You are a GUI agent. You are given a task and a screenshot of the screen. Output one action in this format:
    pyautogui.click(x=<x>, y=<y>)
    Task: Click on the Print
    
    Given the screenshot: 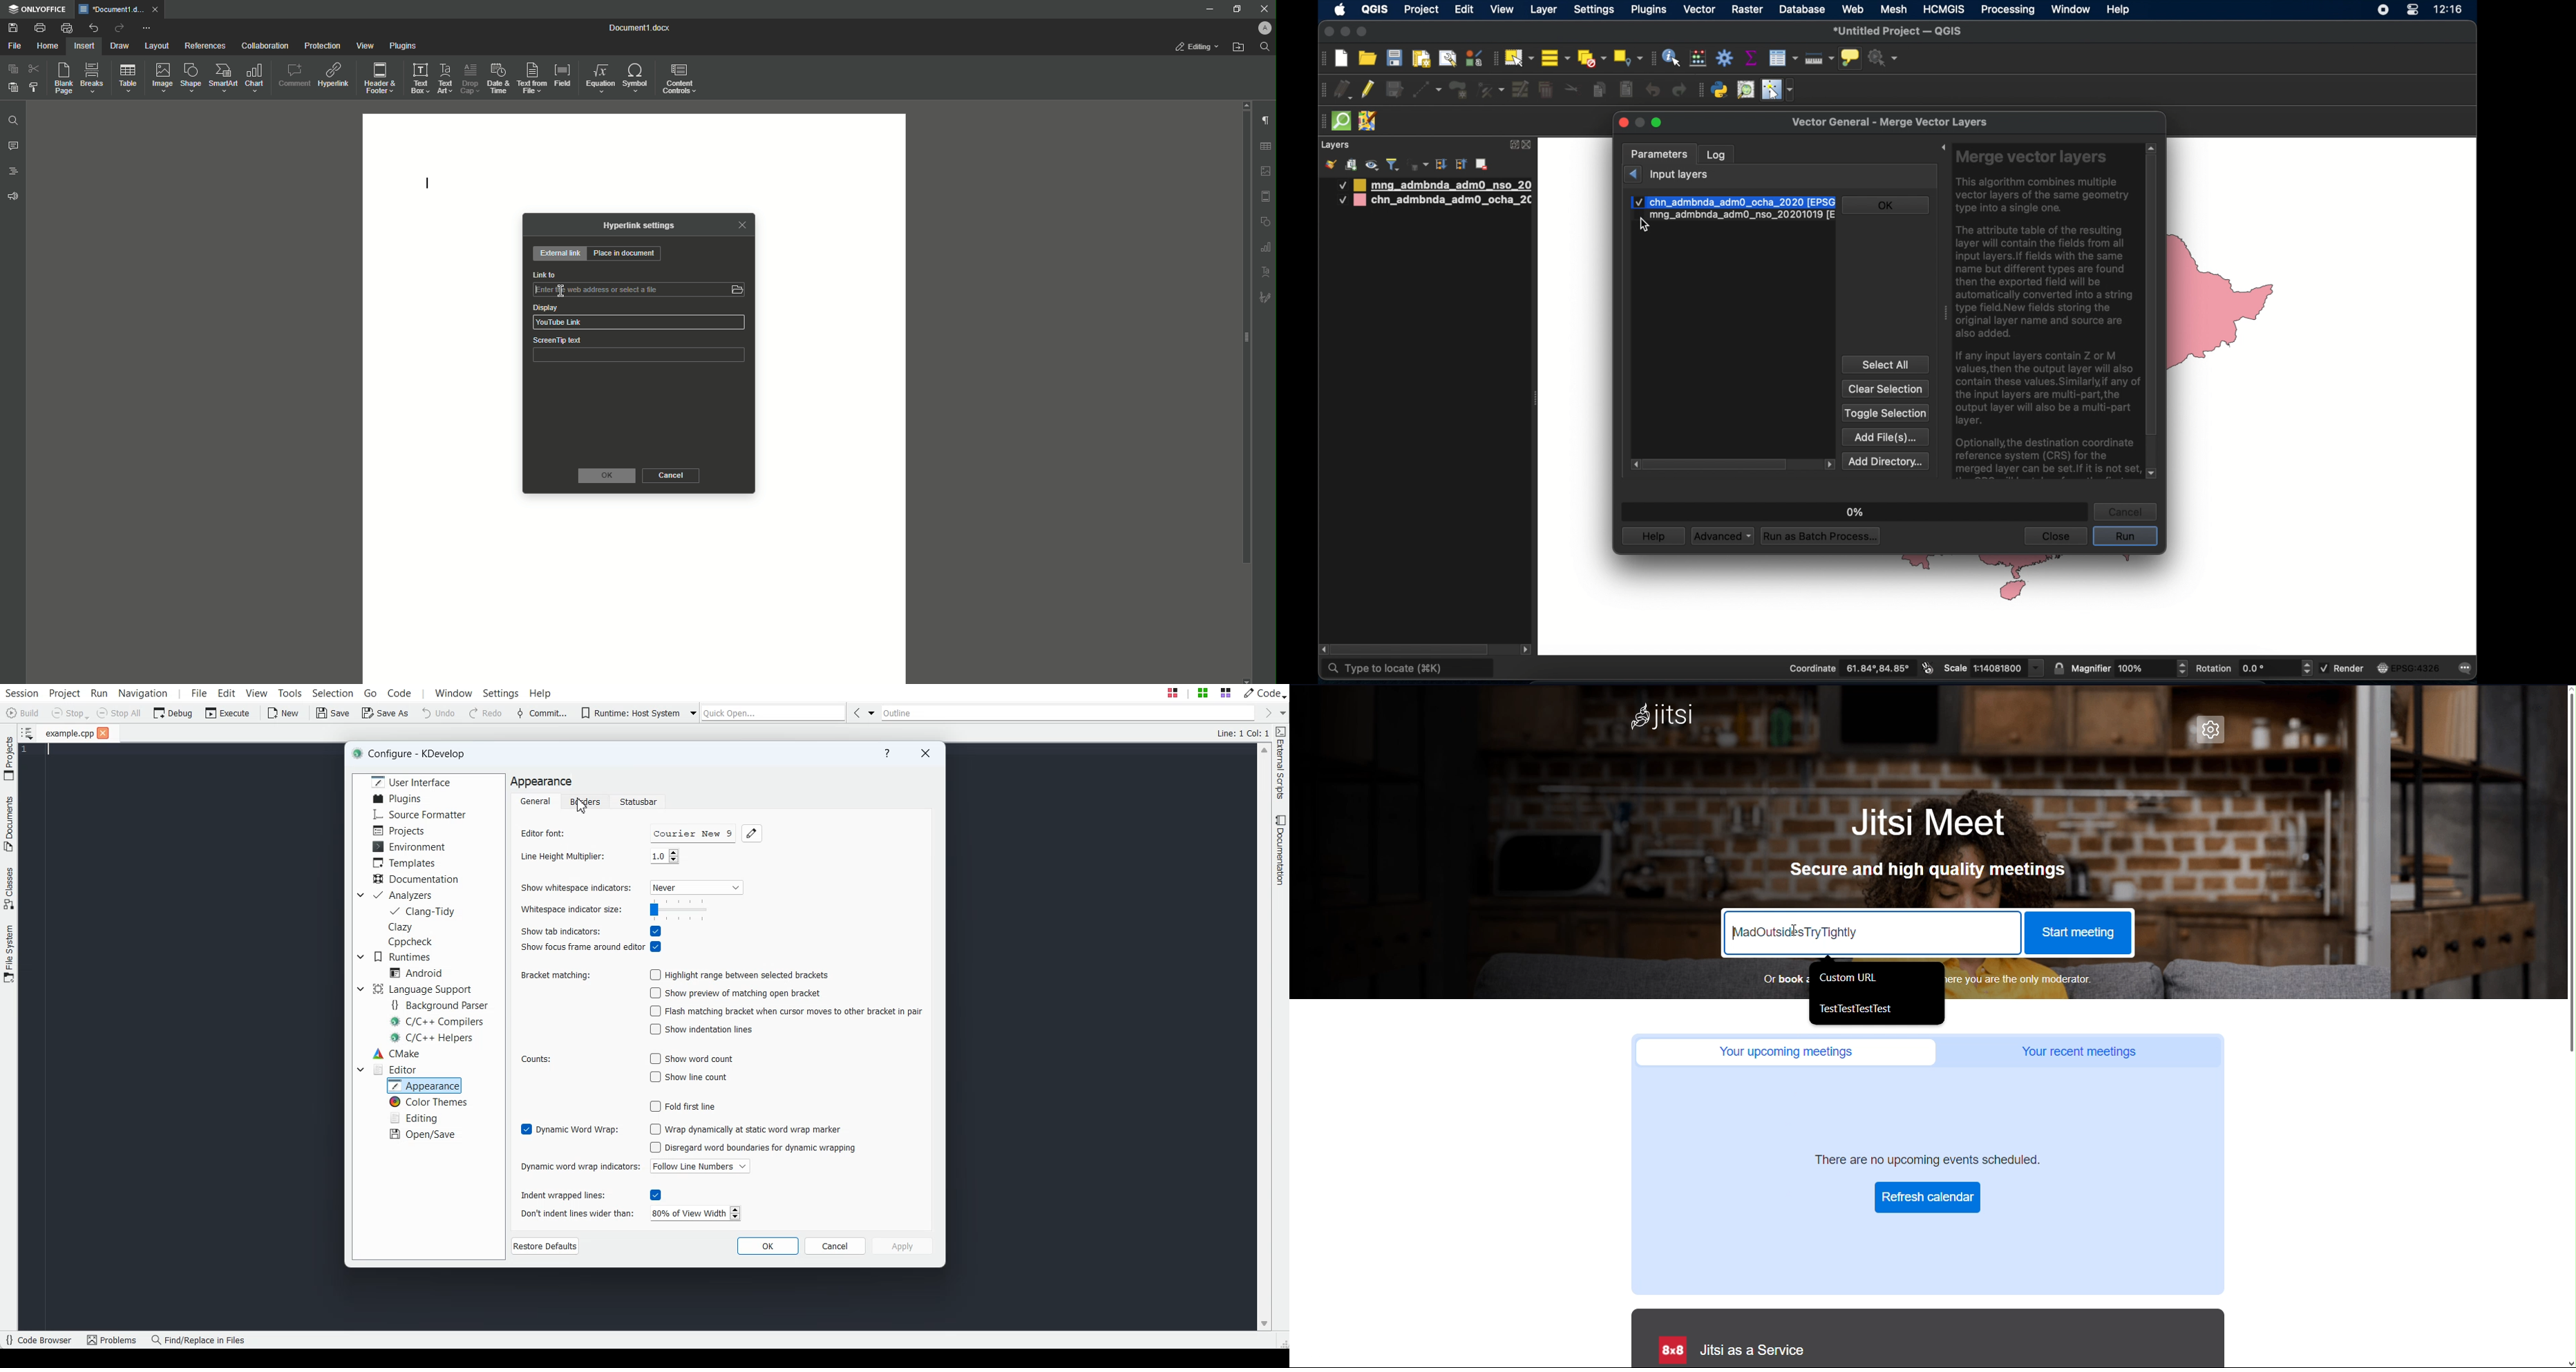 What is the action you would take?
    pyautogui.click(x=39, y=27)
    